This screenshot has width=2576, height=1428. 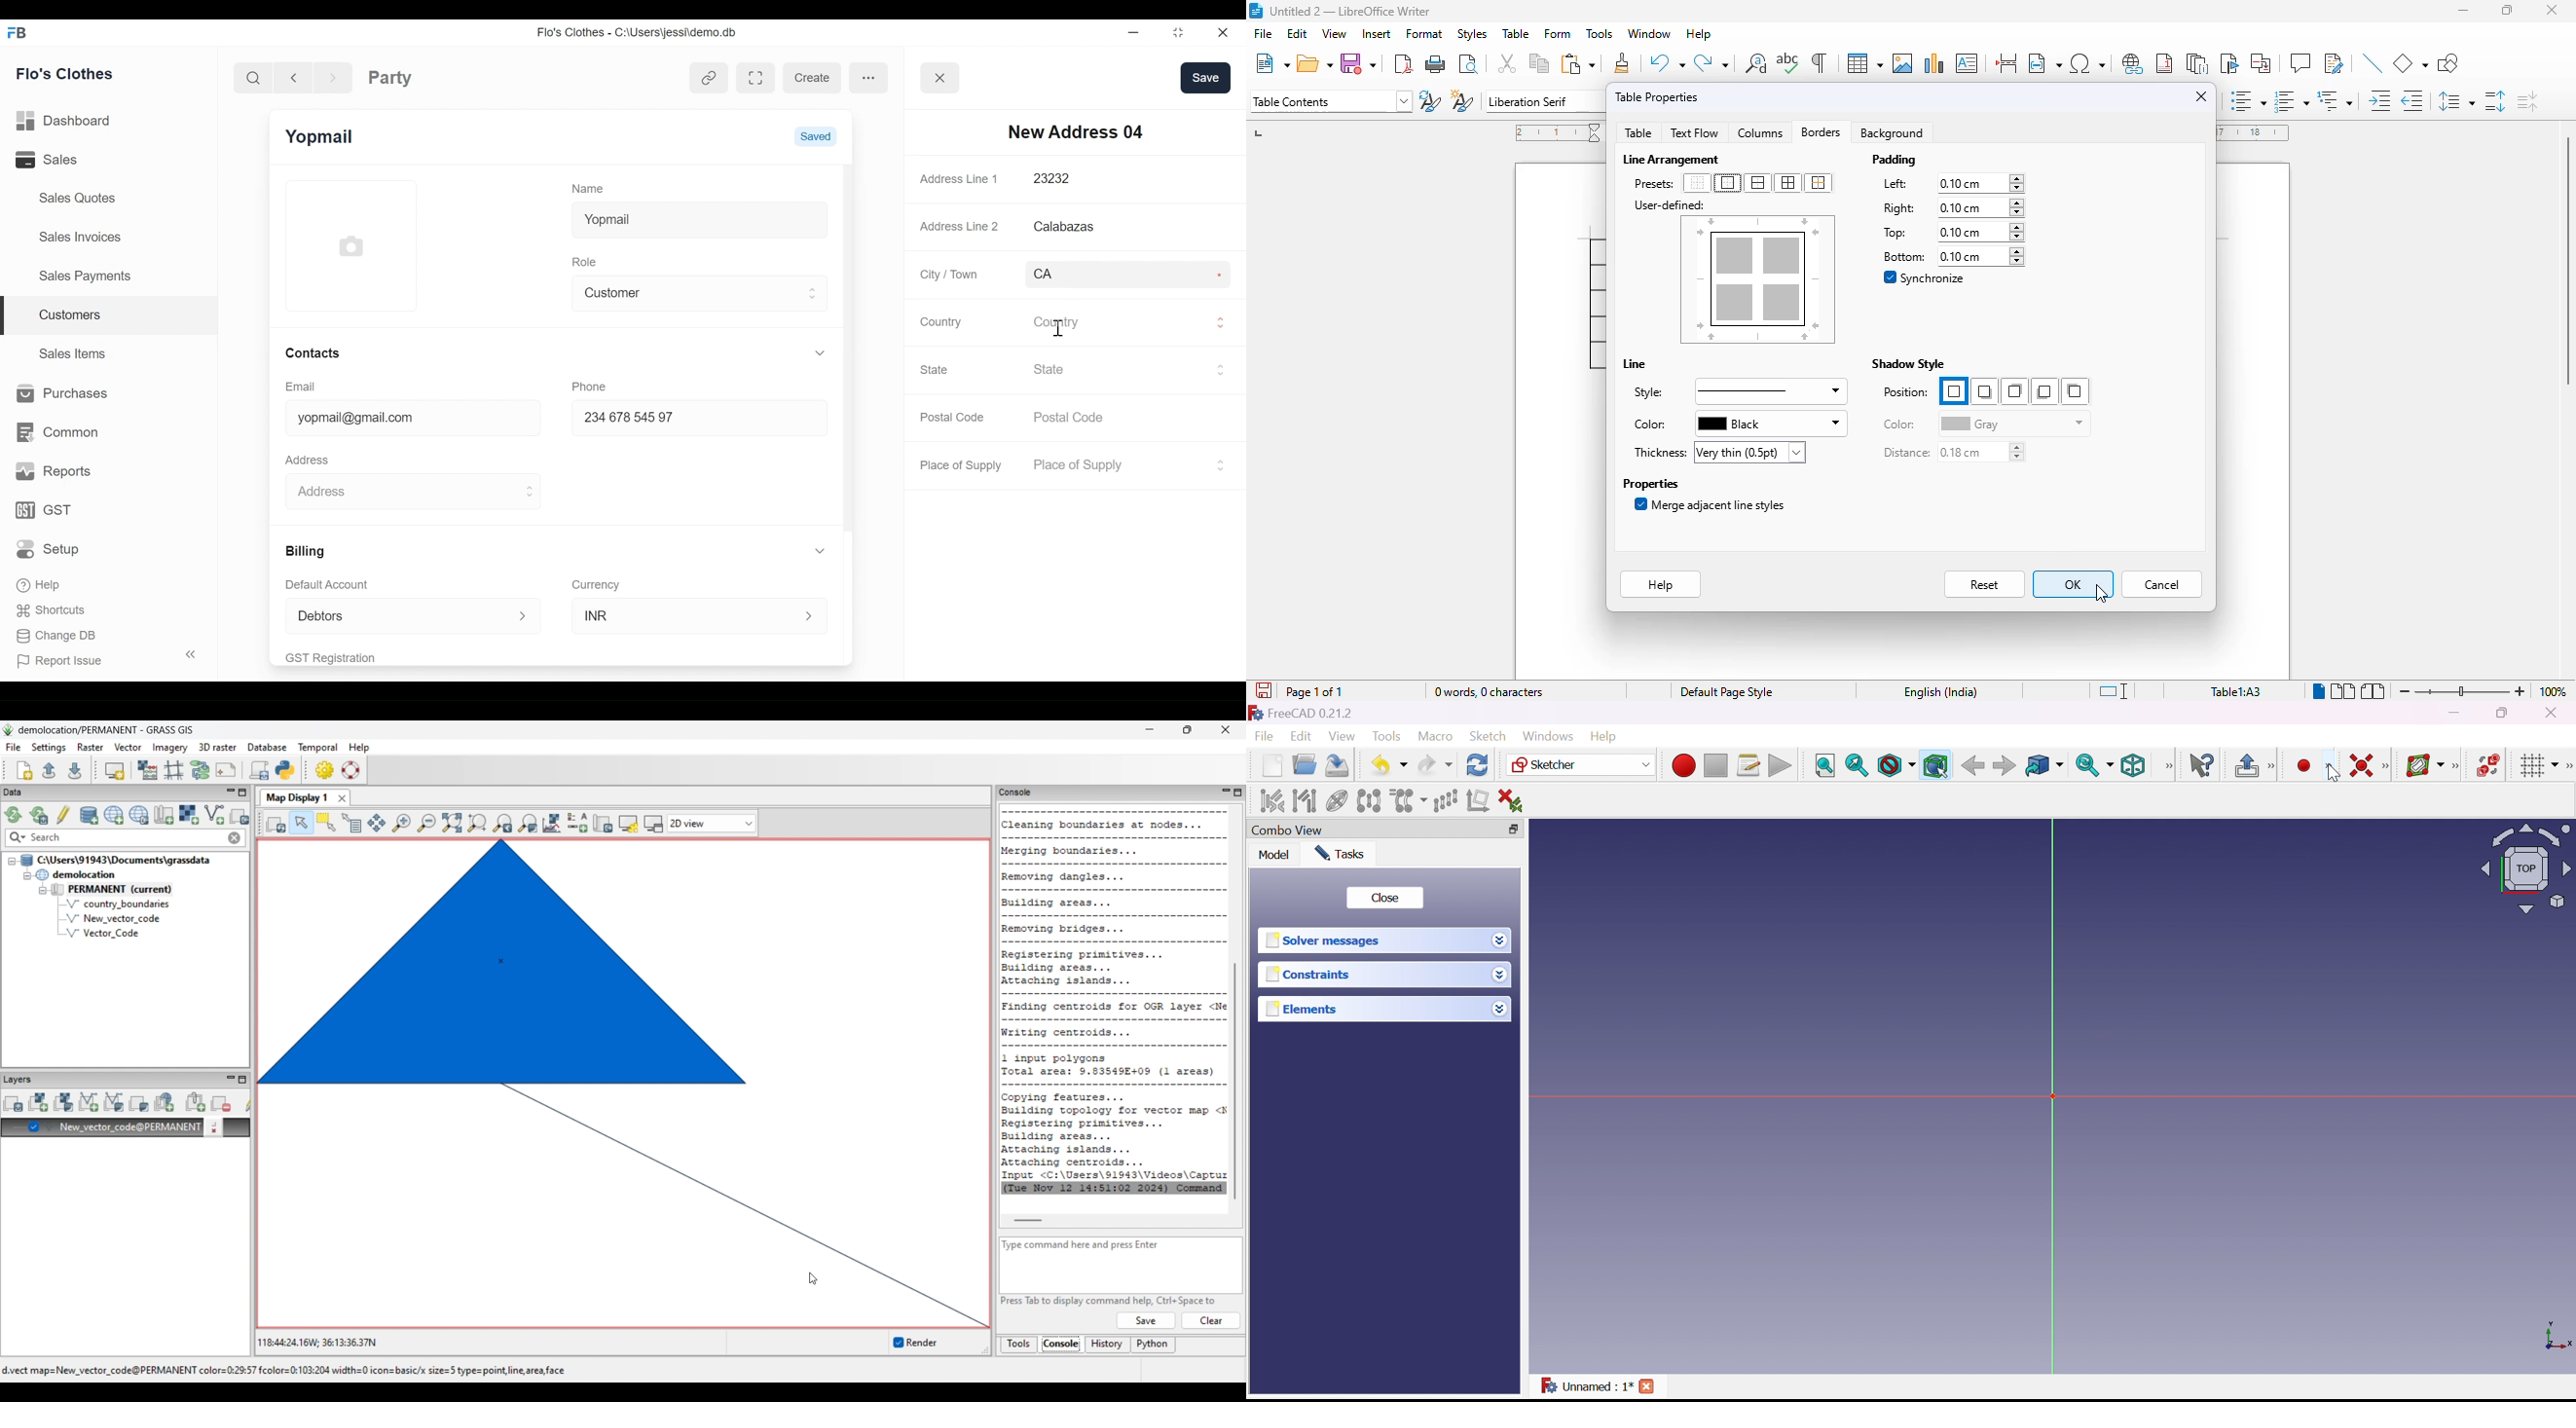 I want to click on top: 0.10 cm, so click(x=1950, y=232).